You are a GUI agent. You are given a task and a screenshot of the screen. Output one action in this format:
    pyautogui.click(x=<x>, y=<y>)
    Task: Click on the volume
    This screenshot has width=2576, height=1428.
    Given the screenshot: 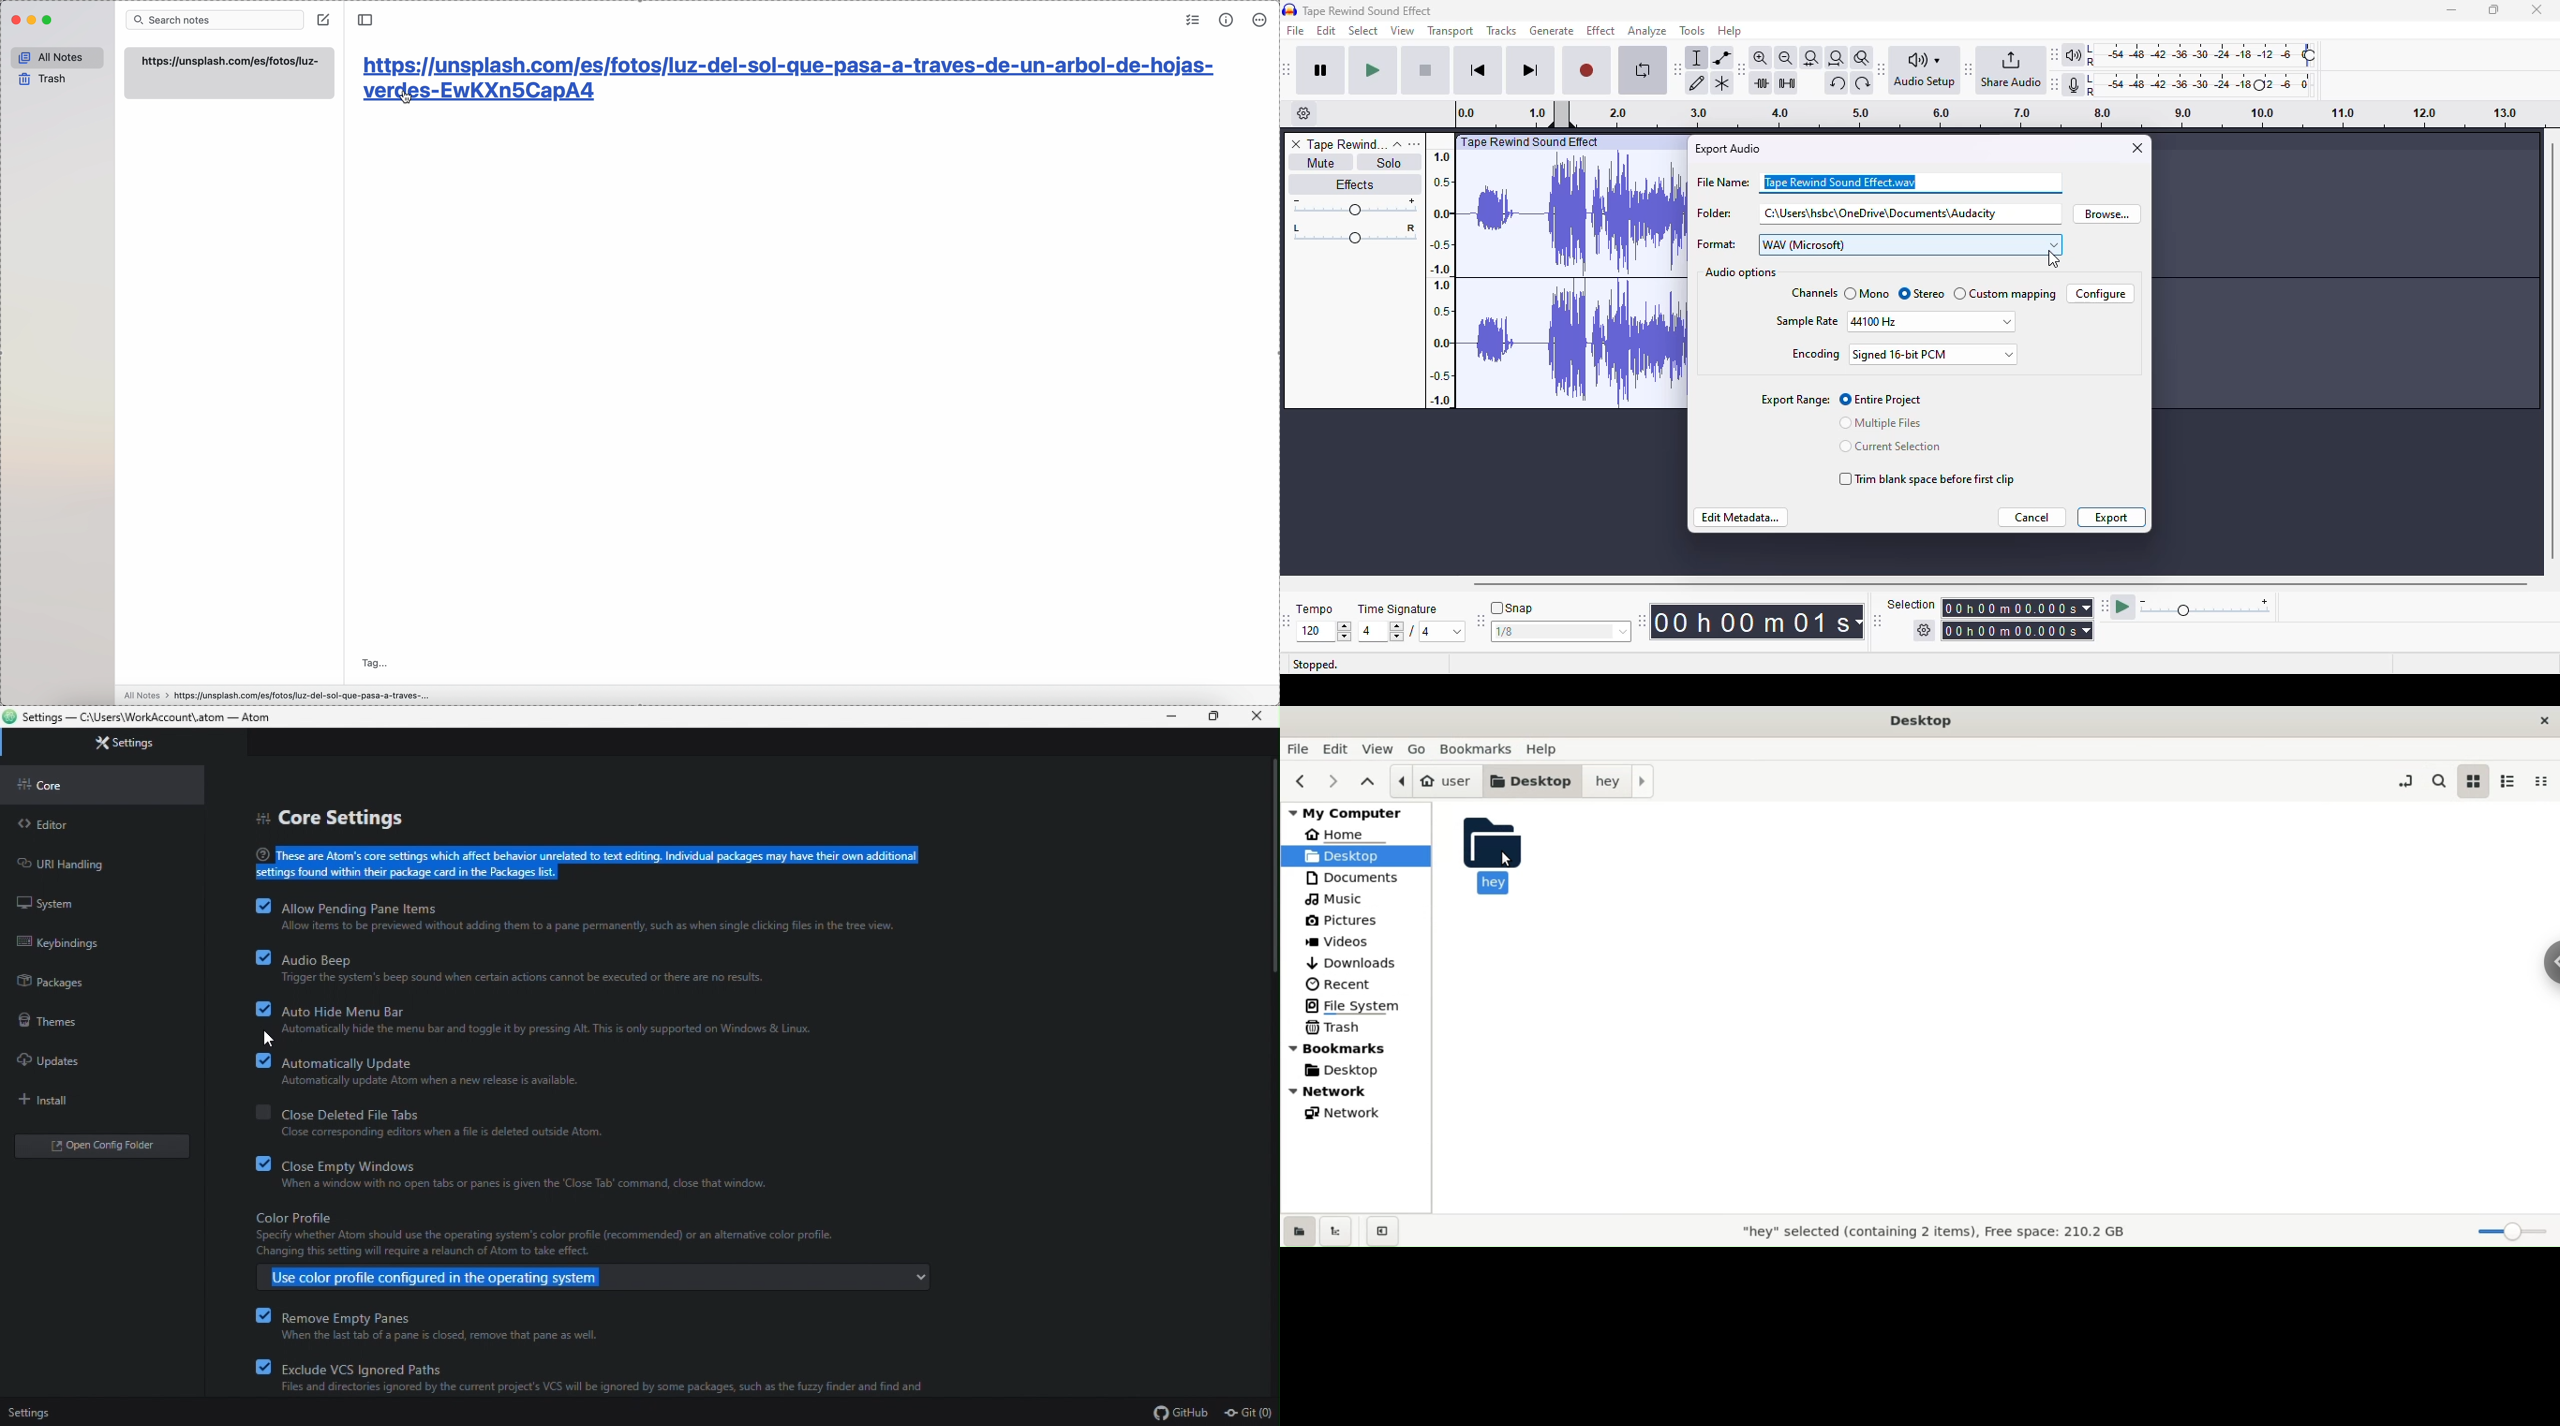 What is the action you would take?
    pyautogui.click(x=1354, y=207)
    